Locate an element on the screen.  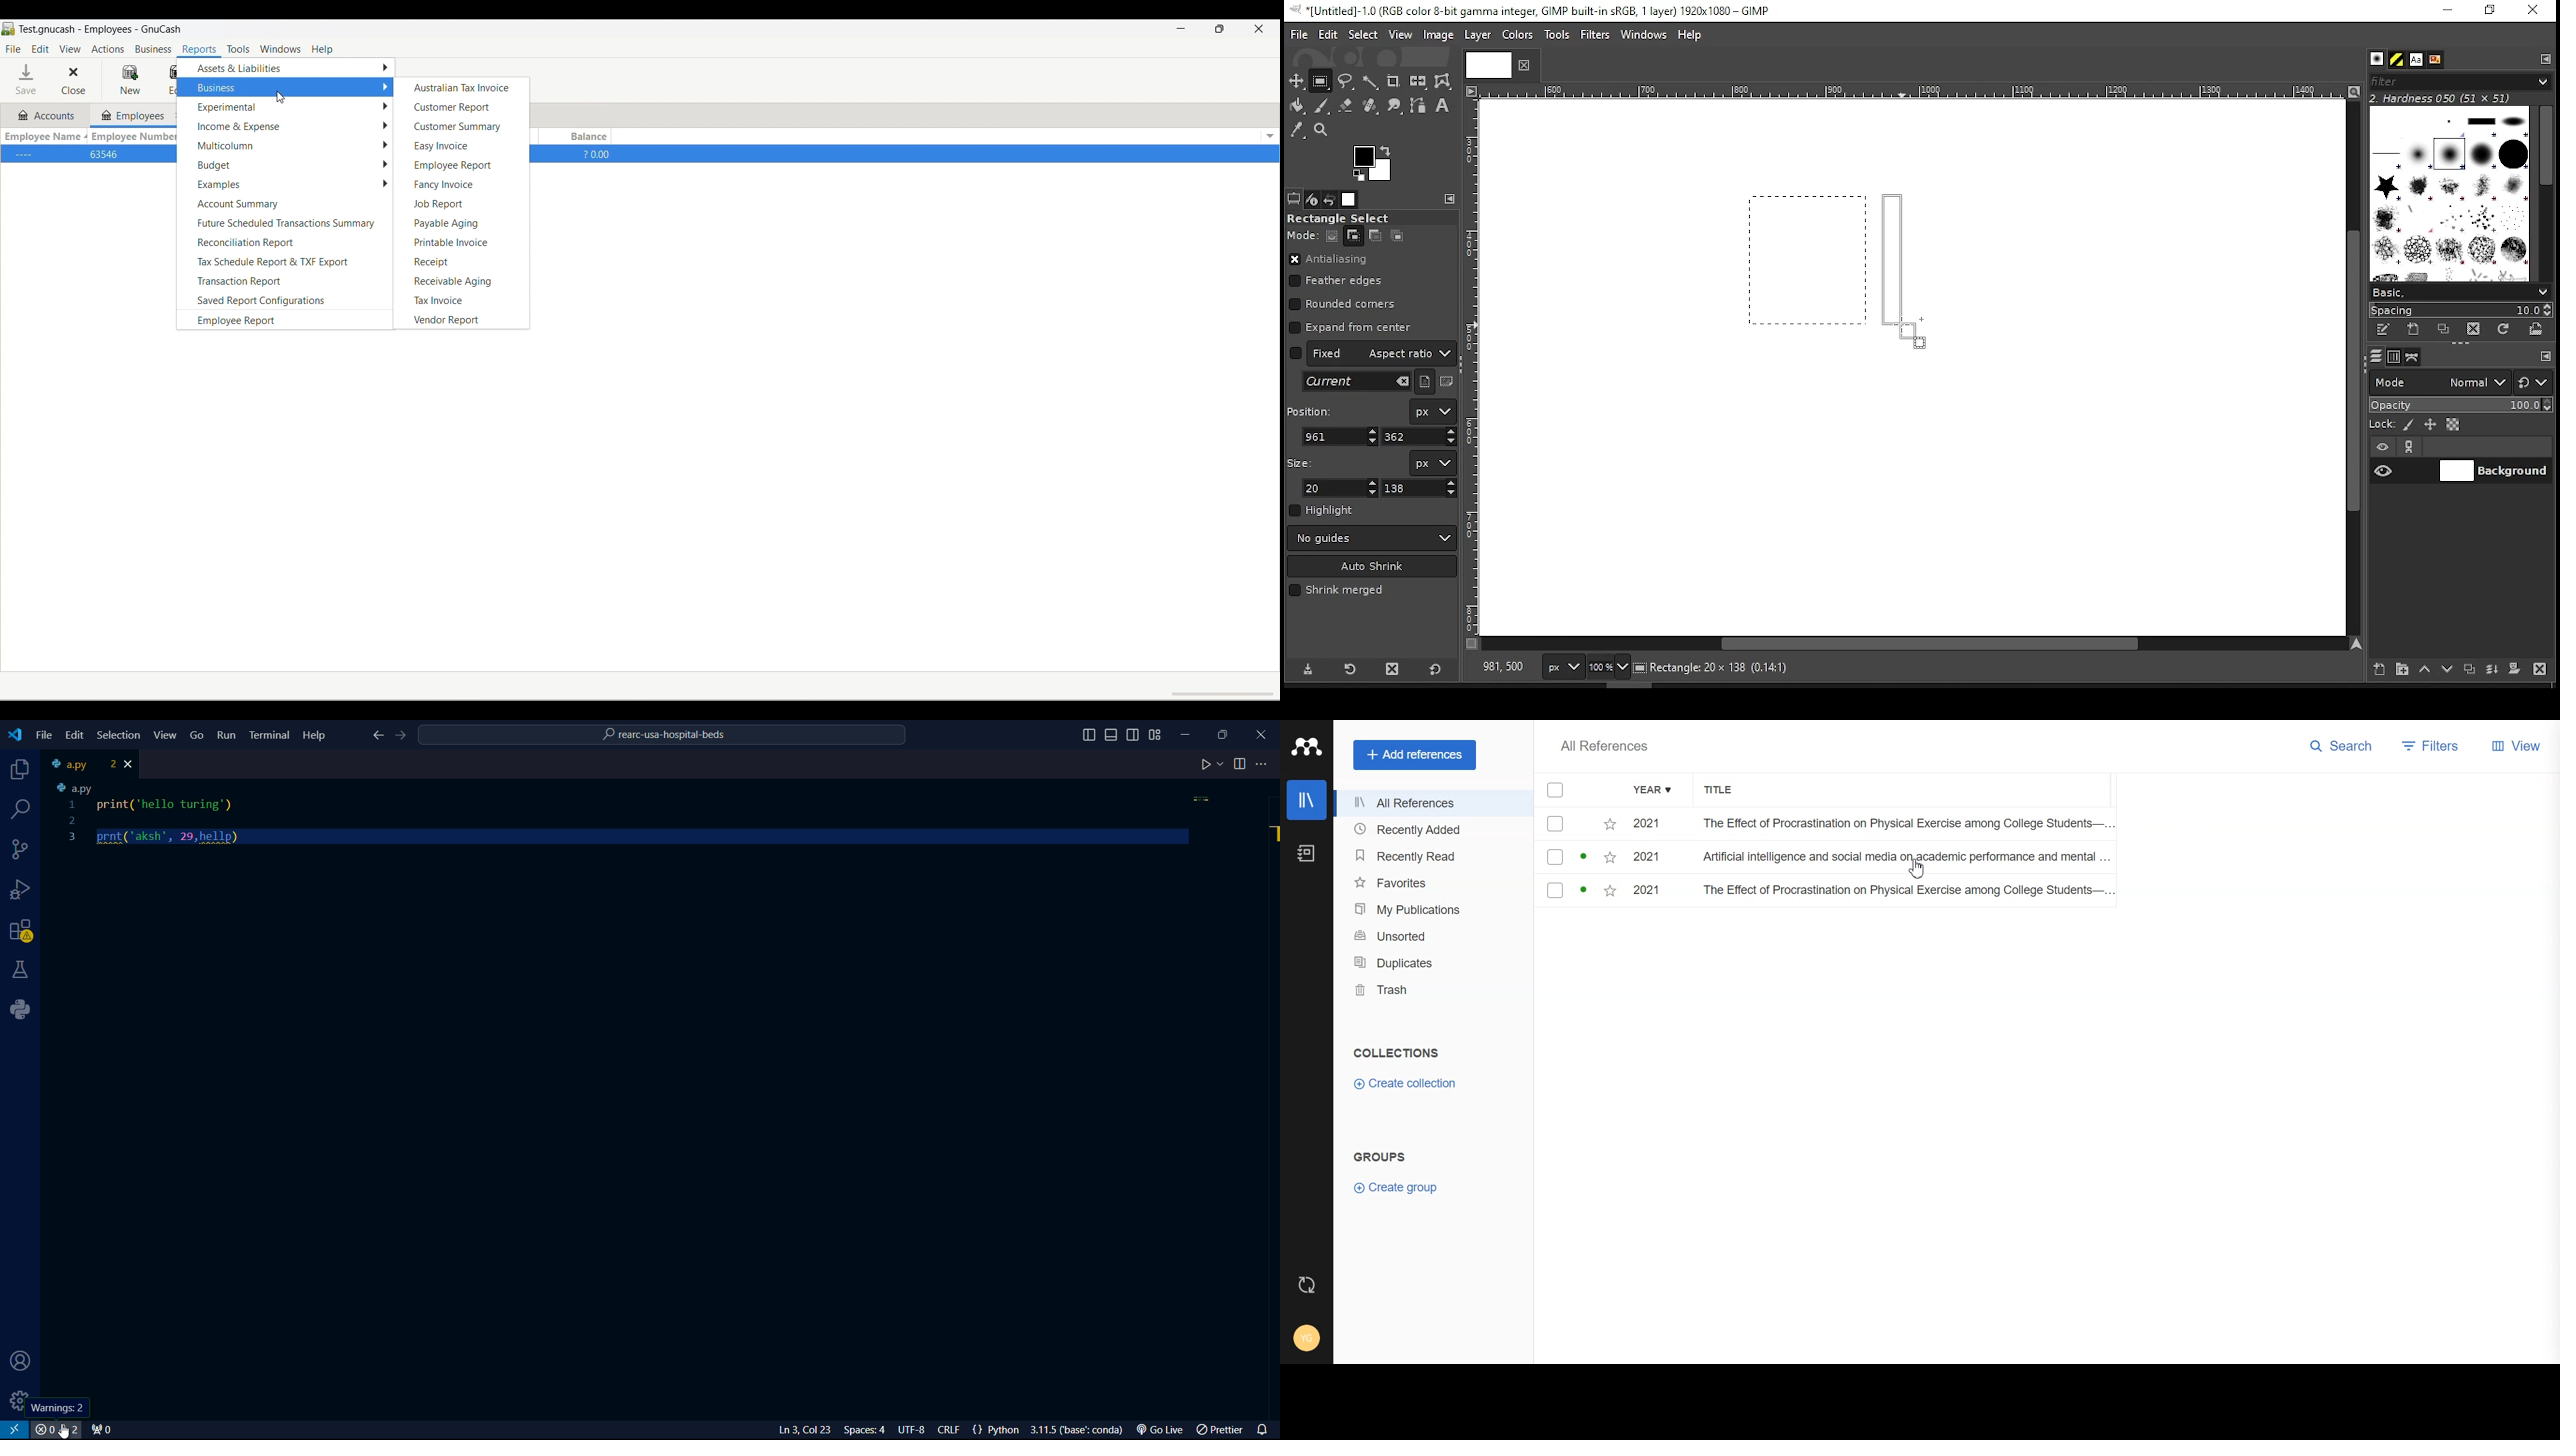
2021 is located at coordinates (1652, 859).